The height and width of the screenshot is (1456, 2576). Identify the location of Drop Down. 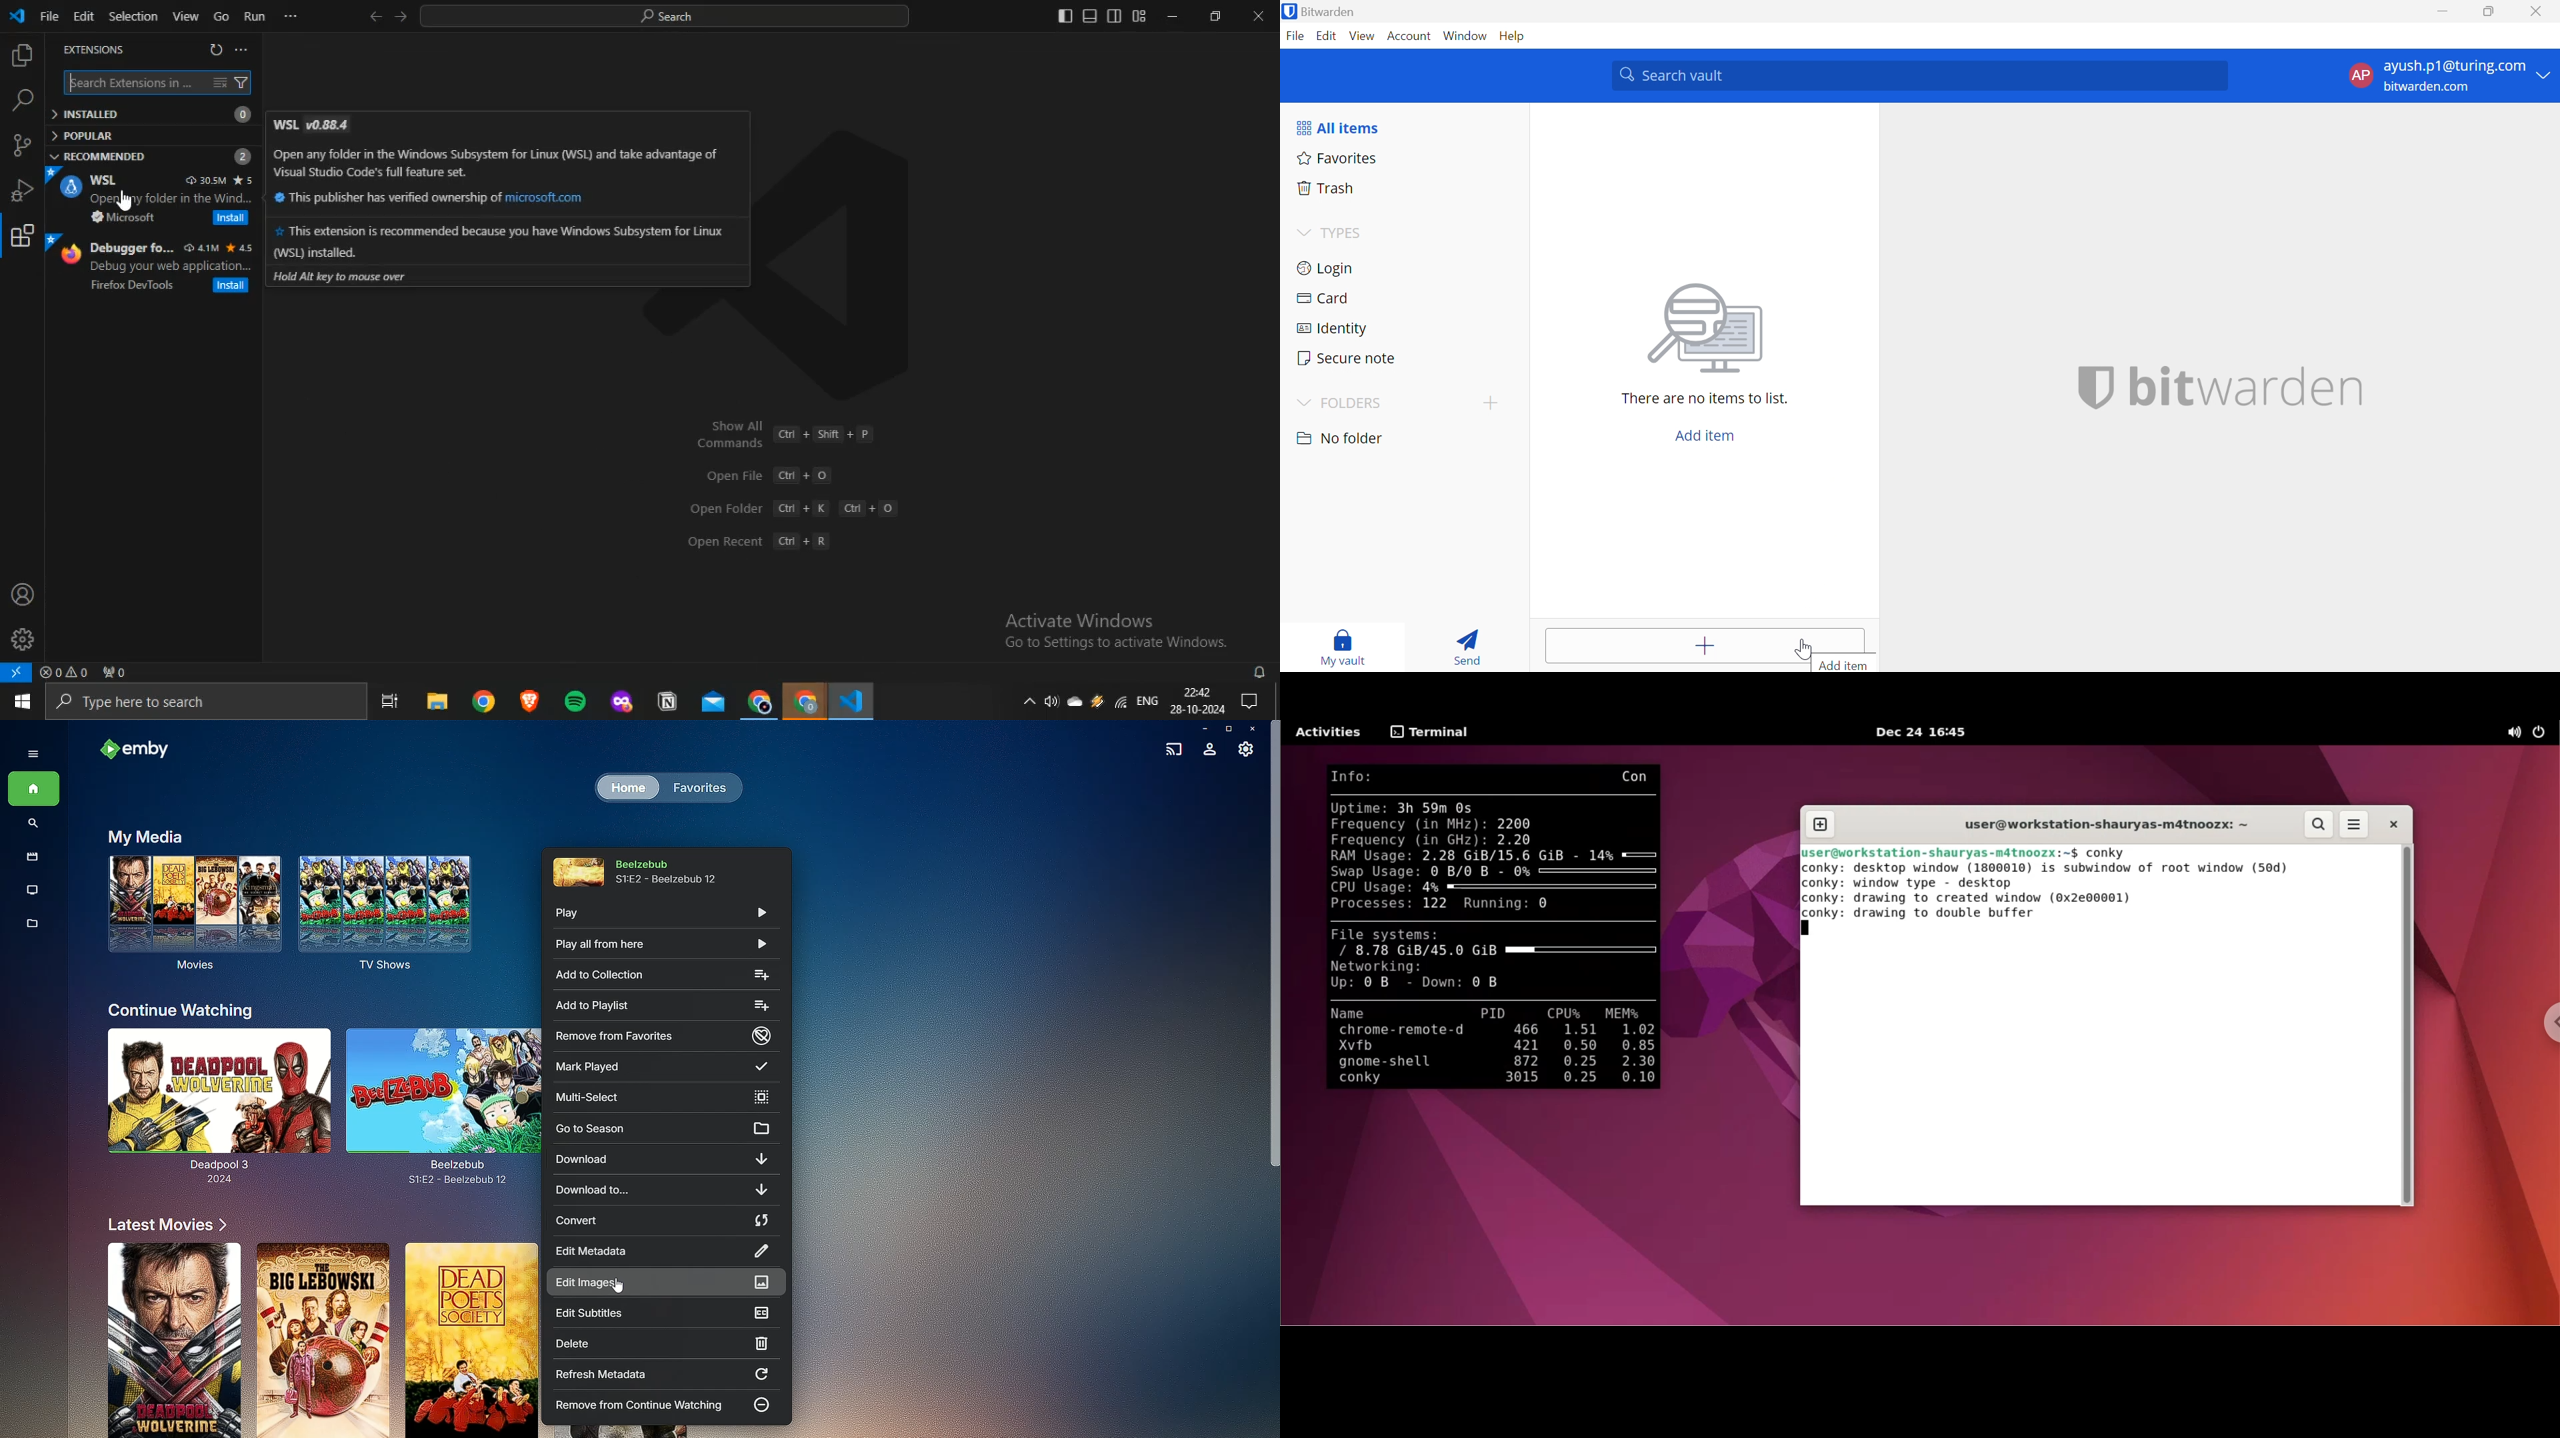
(1301, 404).